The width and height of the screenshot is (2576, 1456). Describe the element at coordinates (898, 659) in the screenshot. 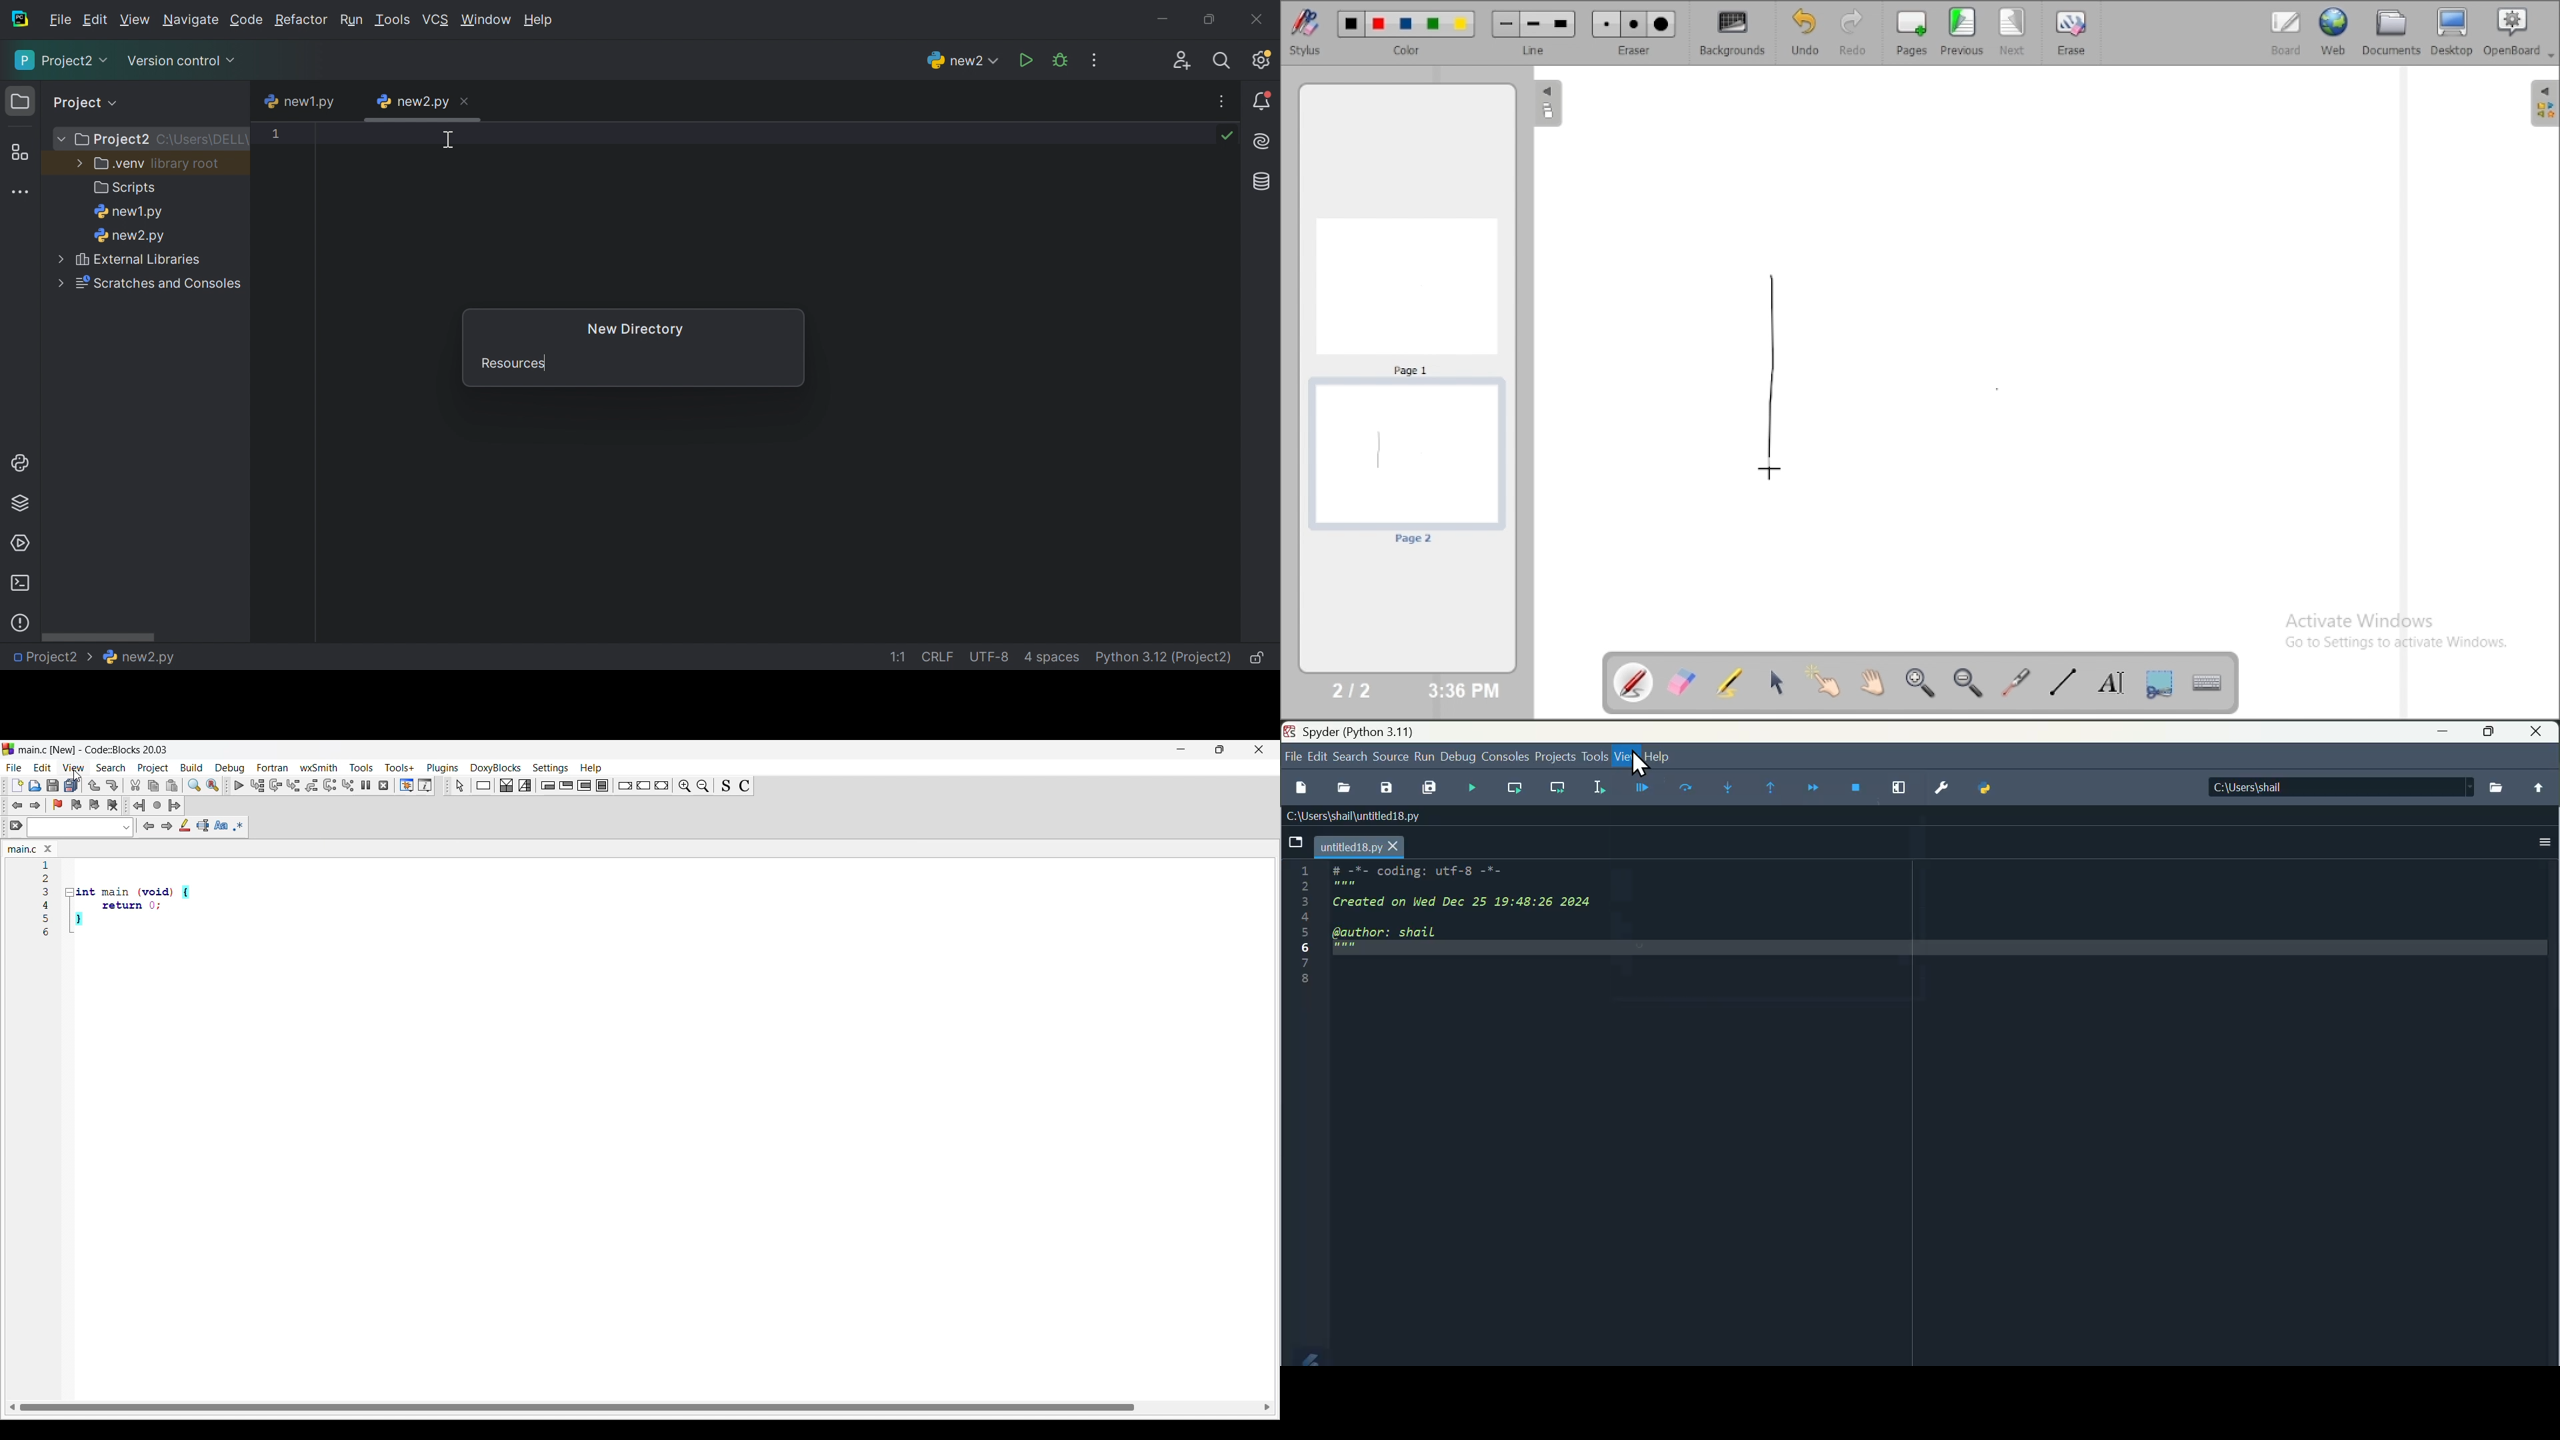

I see `1:1` at that location.